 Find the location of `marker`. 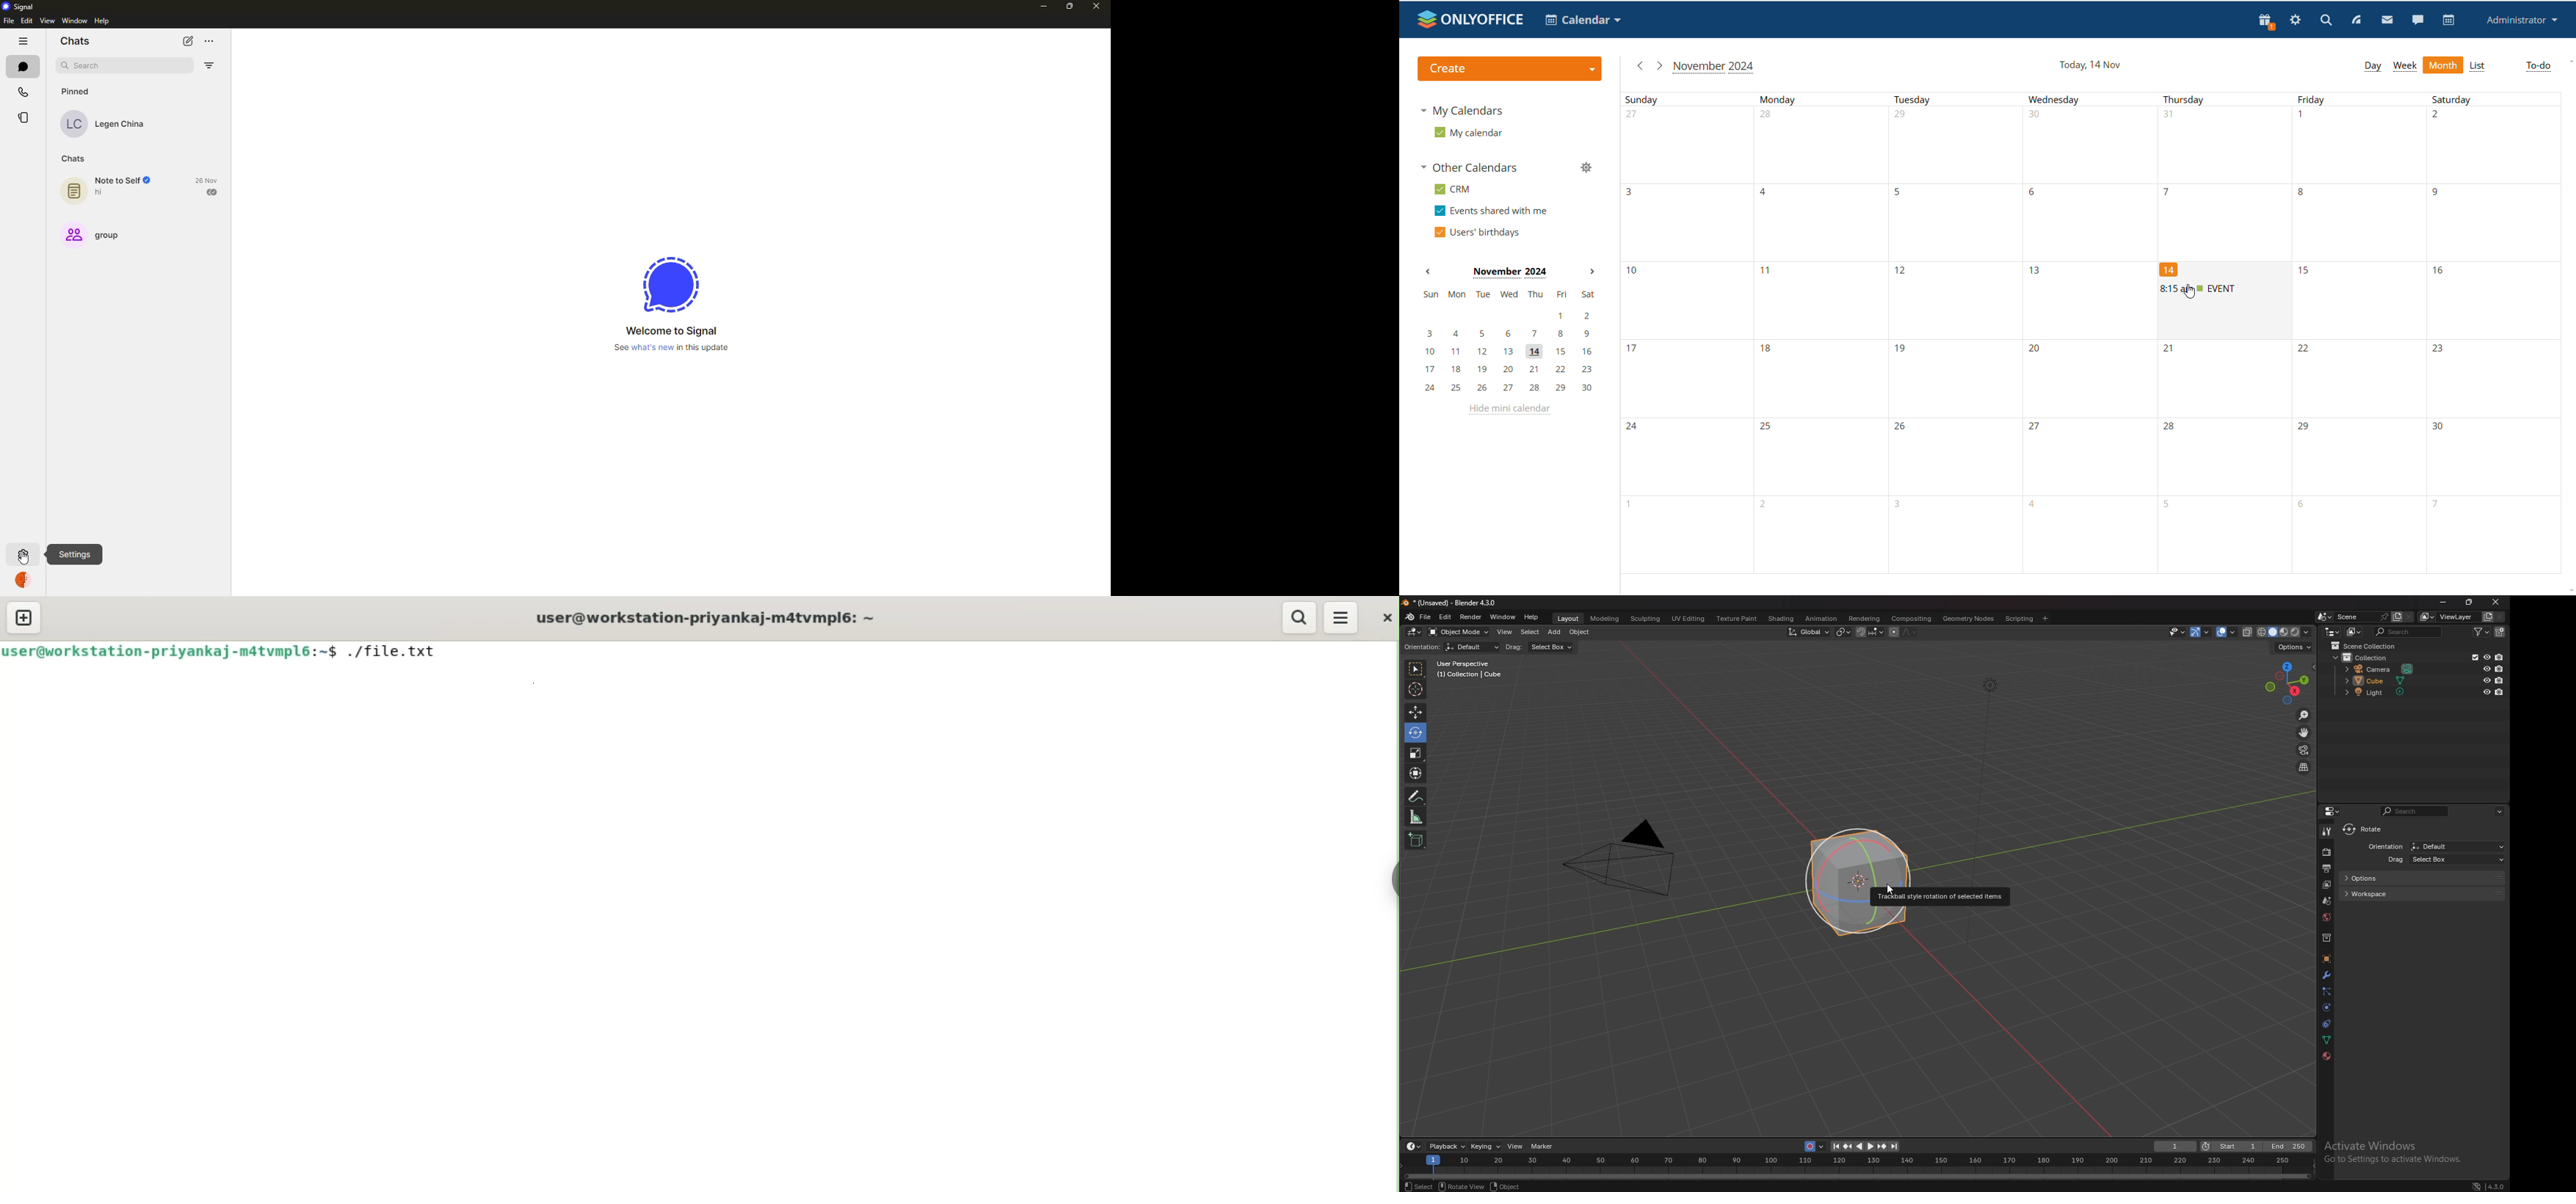

marker is located at coordinates (1544, 1147).